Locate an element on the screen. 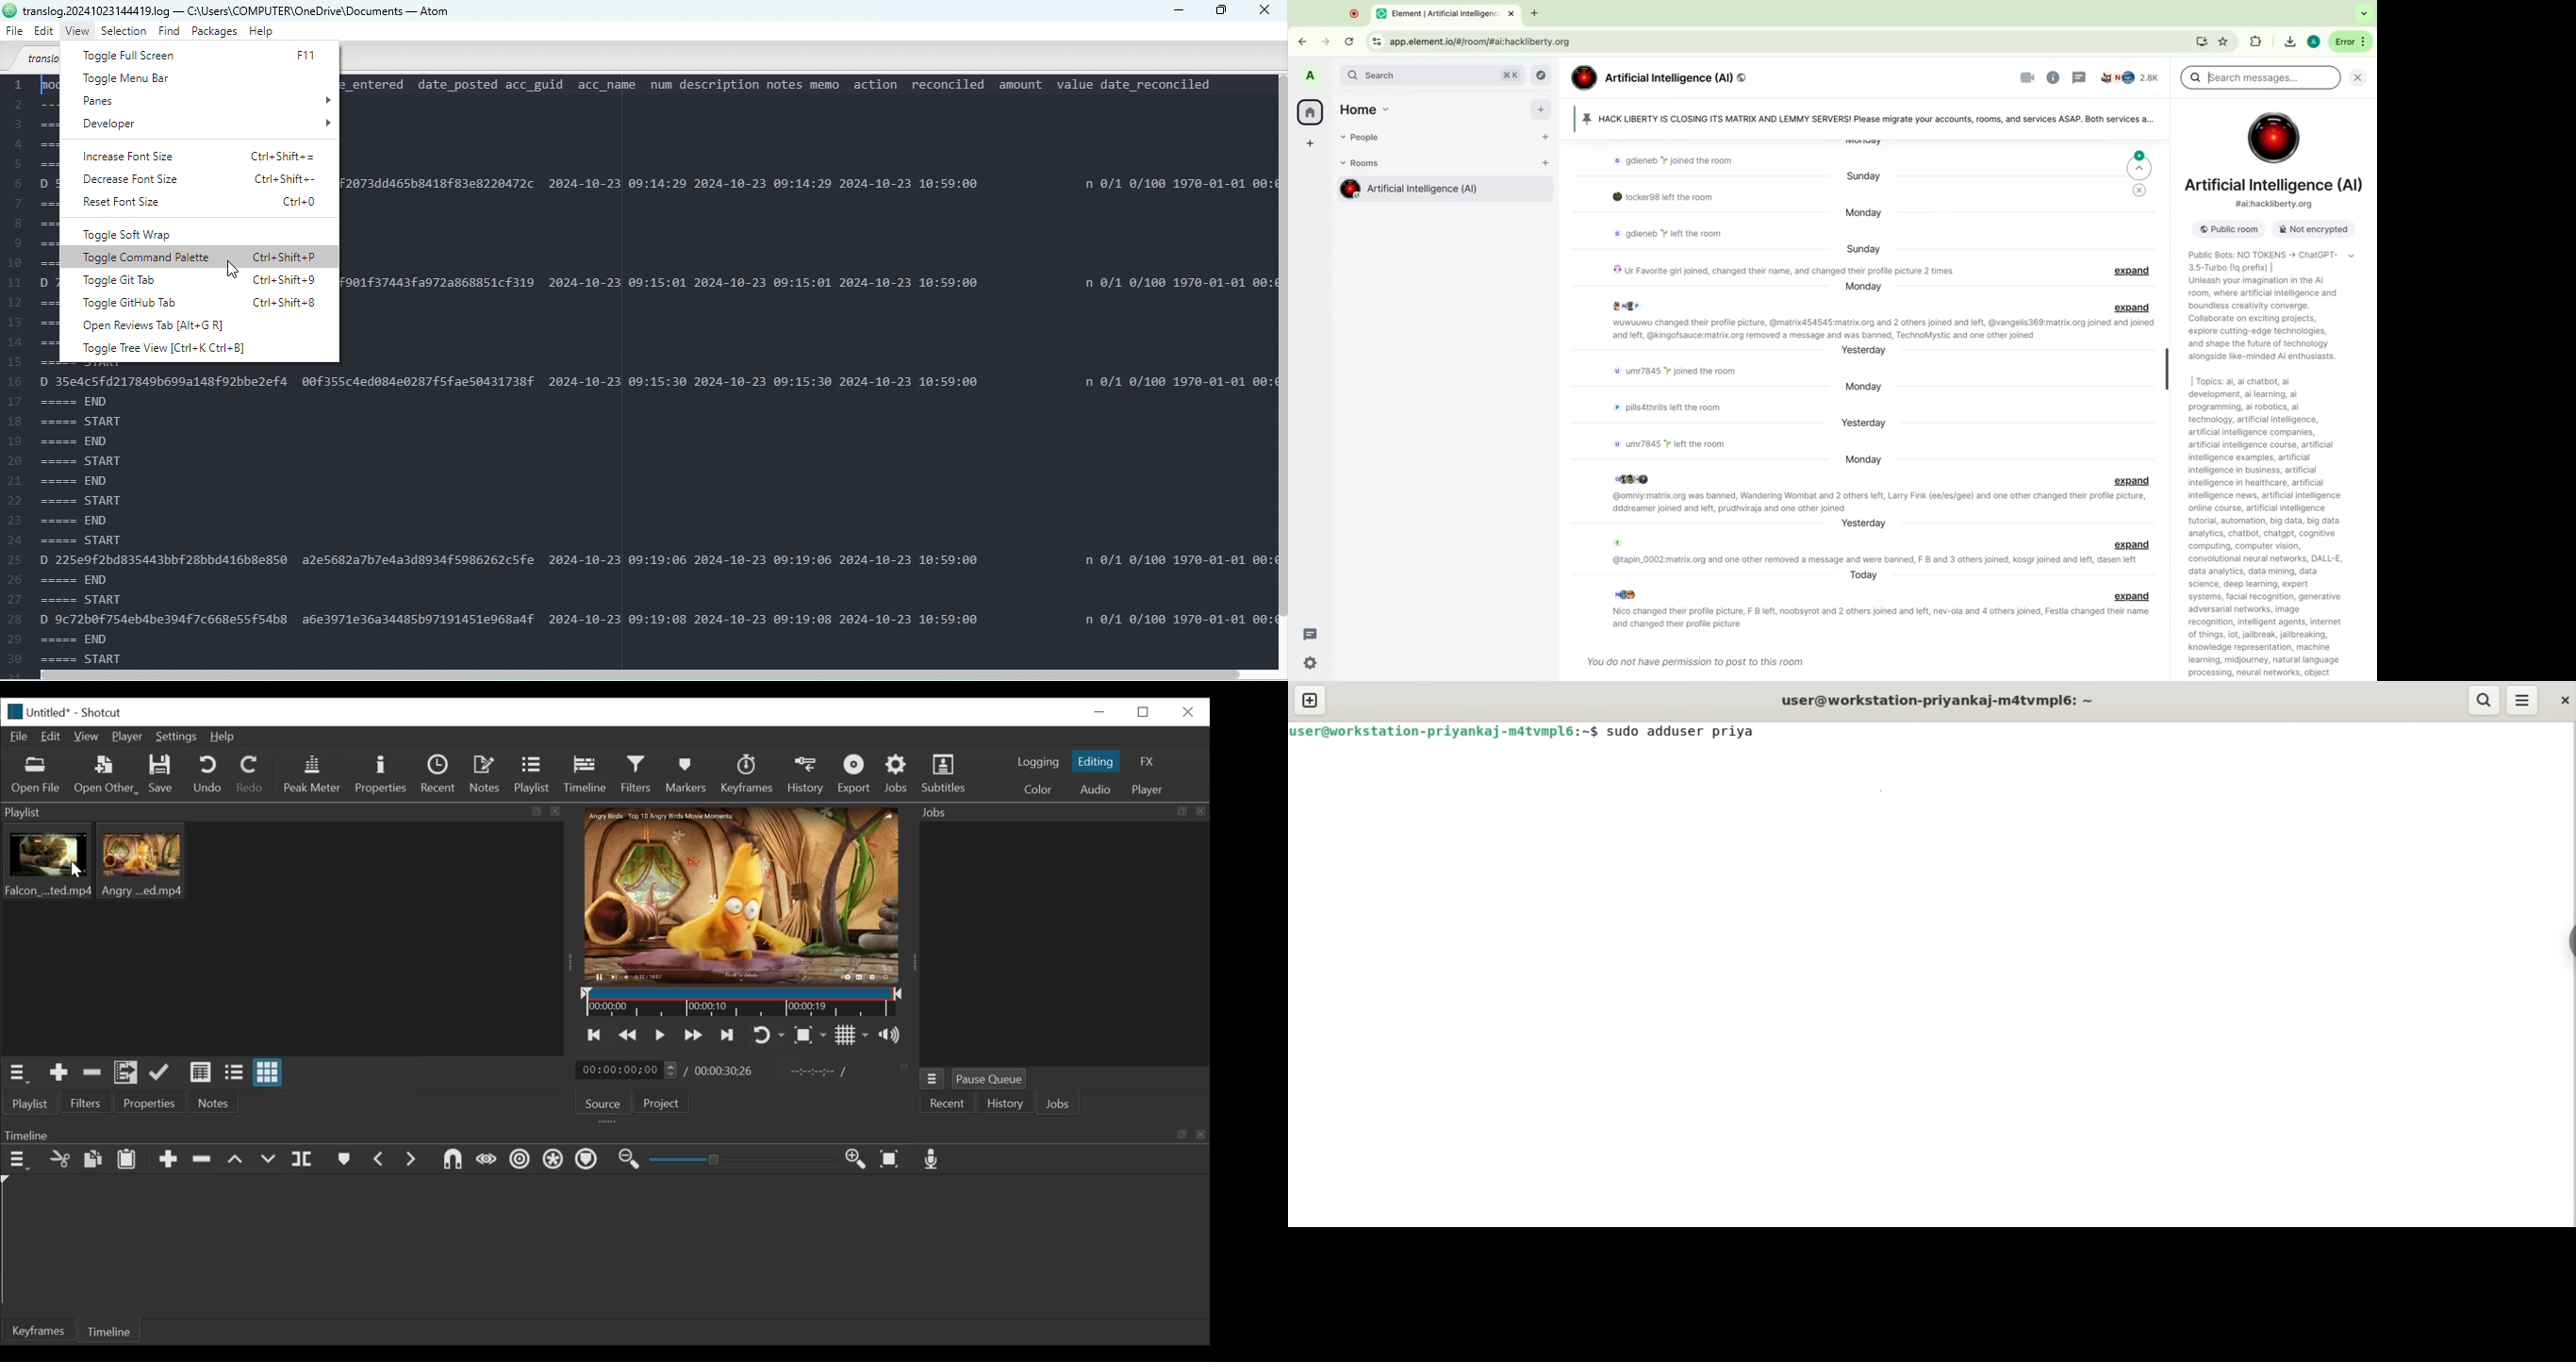 This screenshot has width=2576, height=1372. JOBS is located at coordinates (1060, 1105).